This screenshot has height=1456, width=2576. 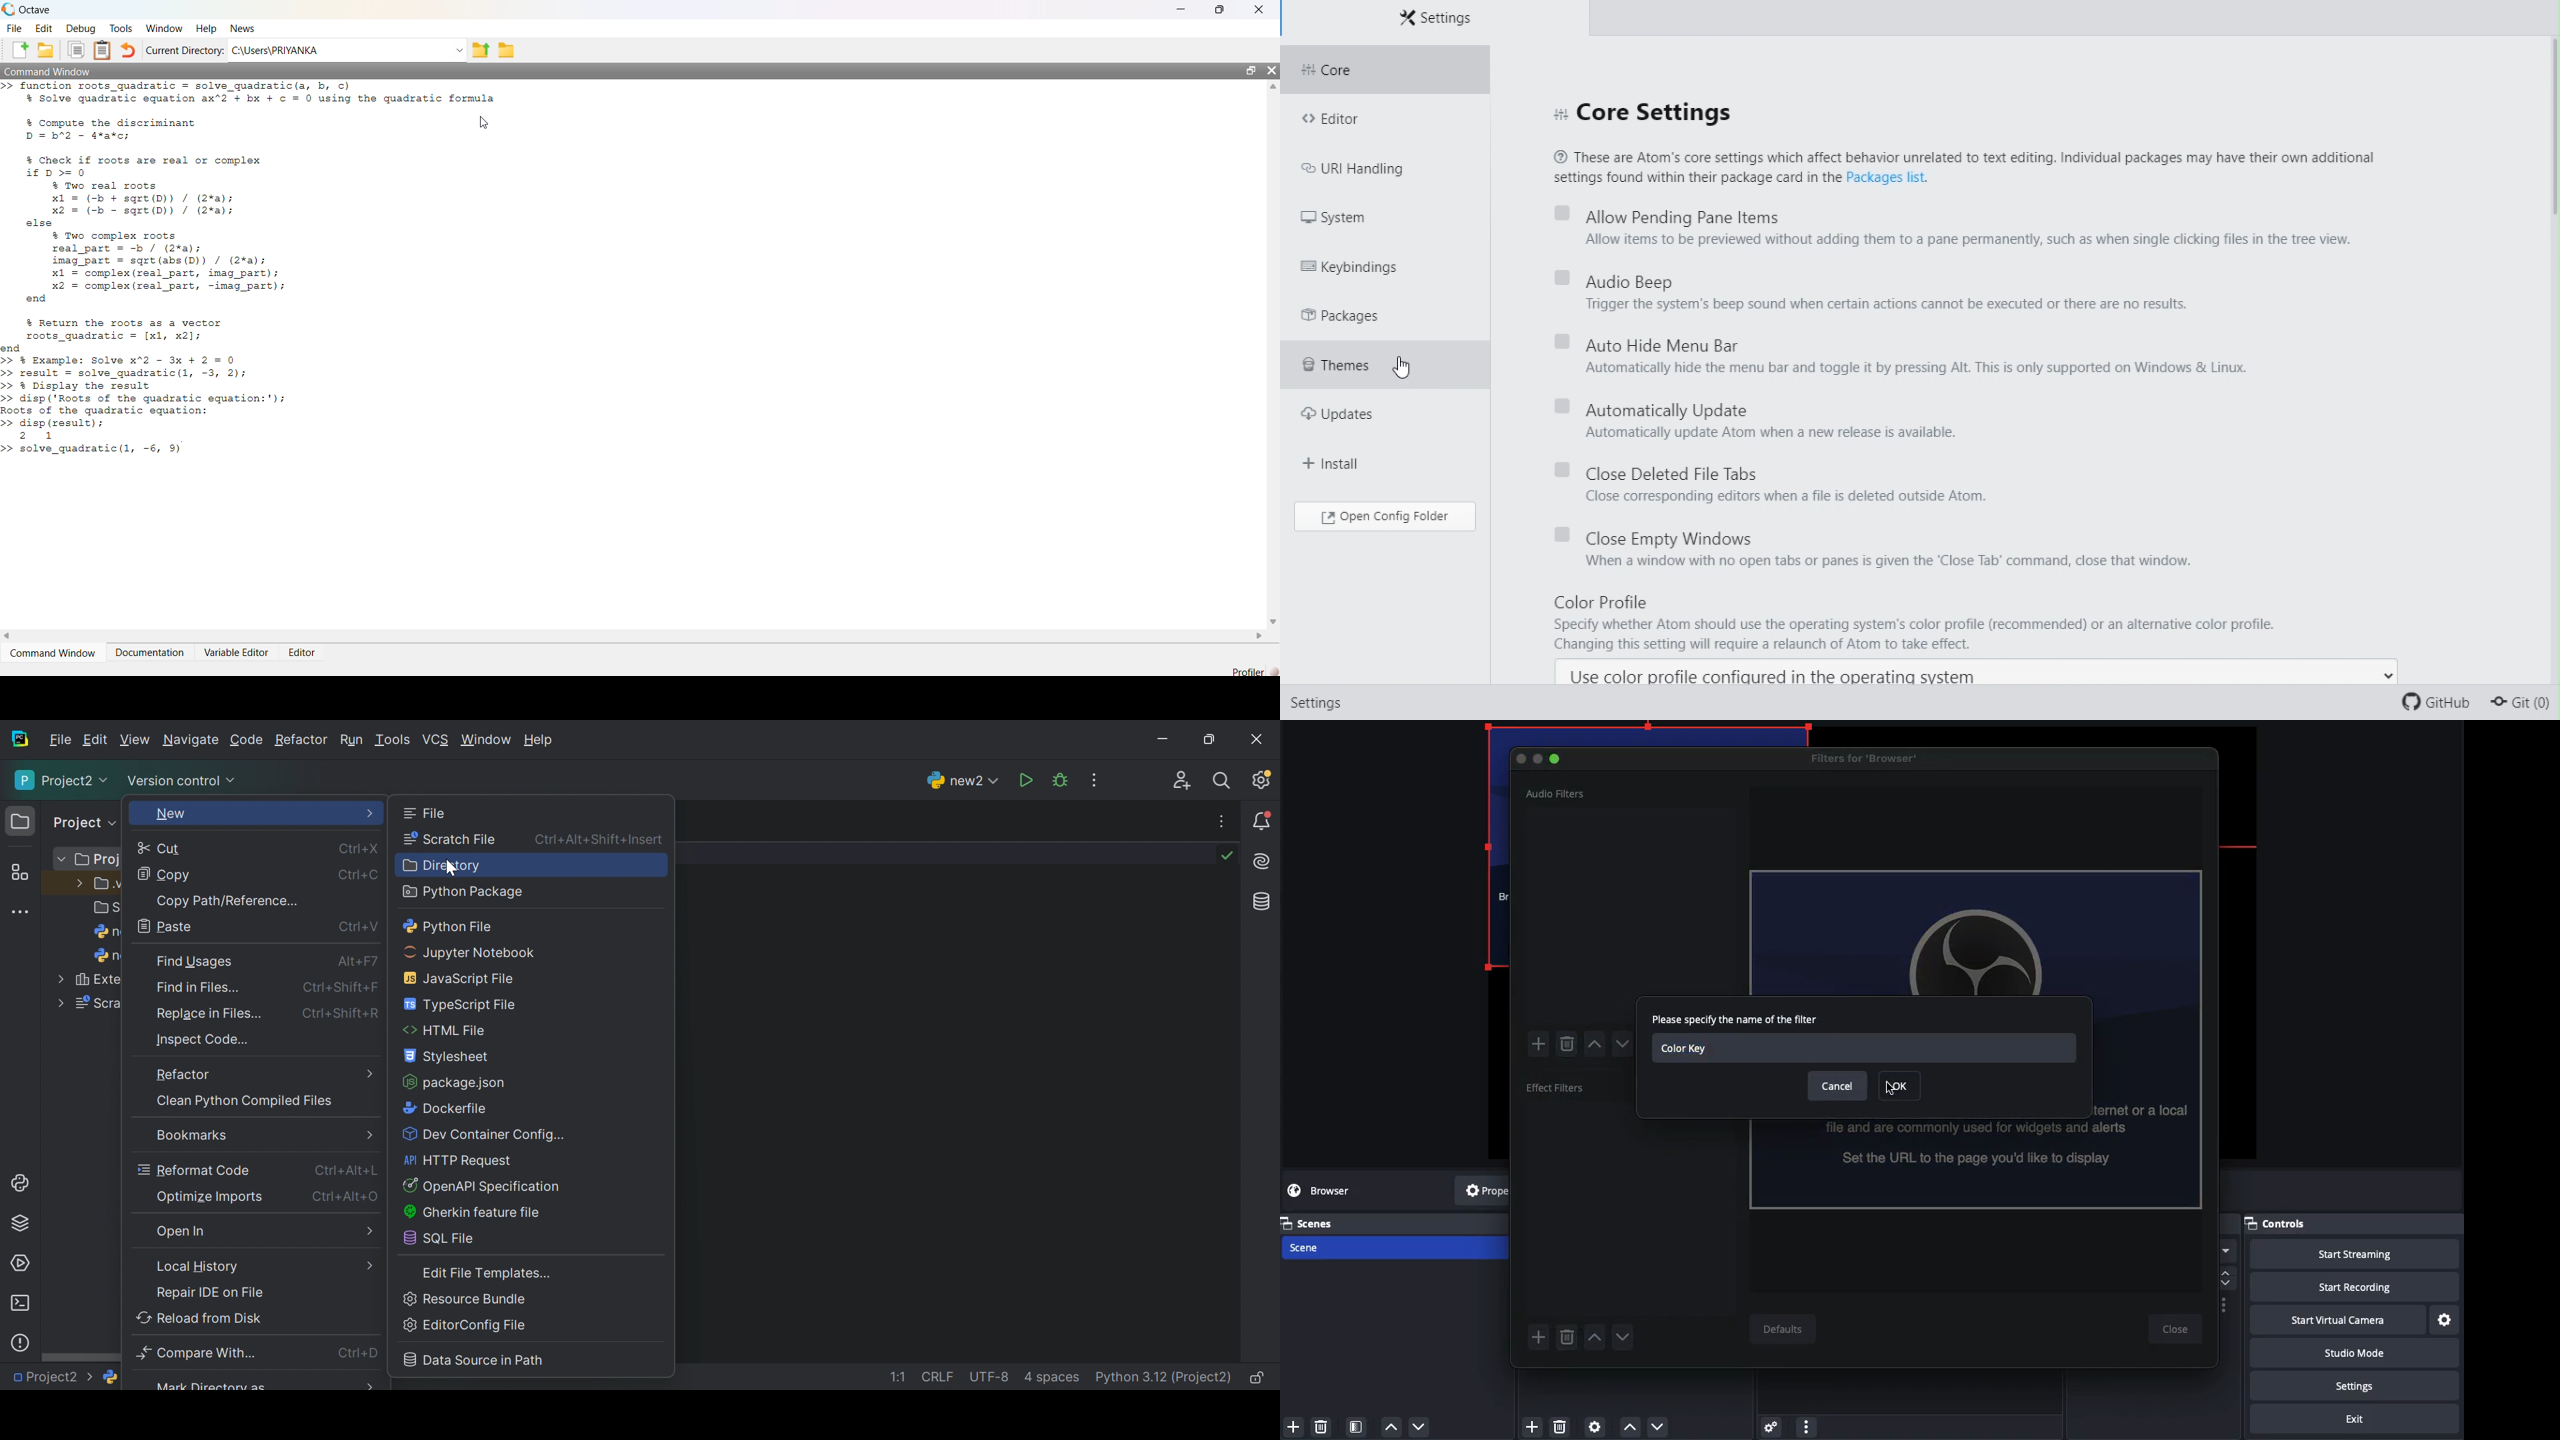 I want to click on Add, so click(x=1541, y=1044).